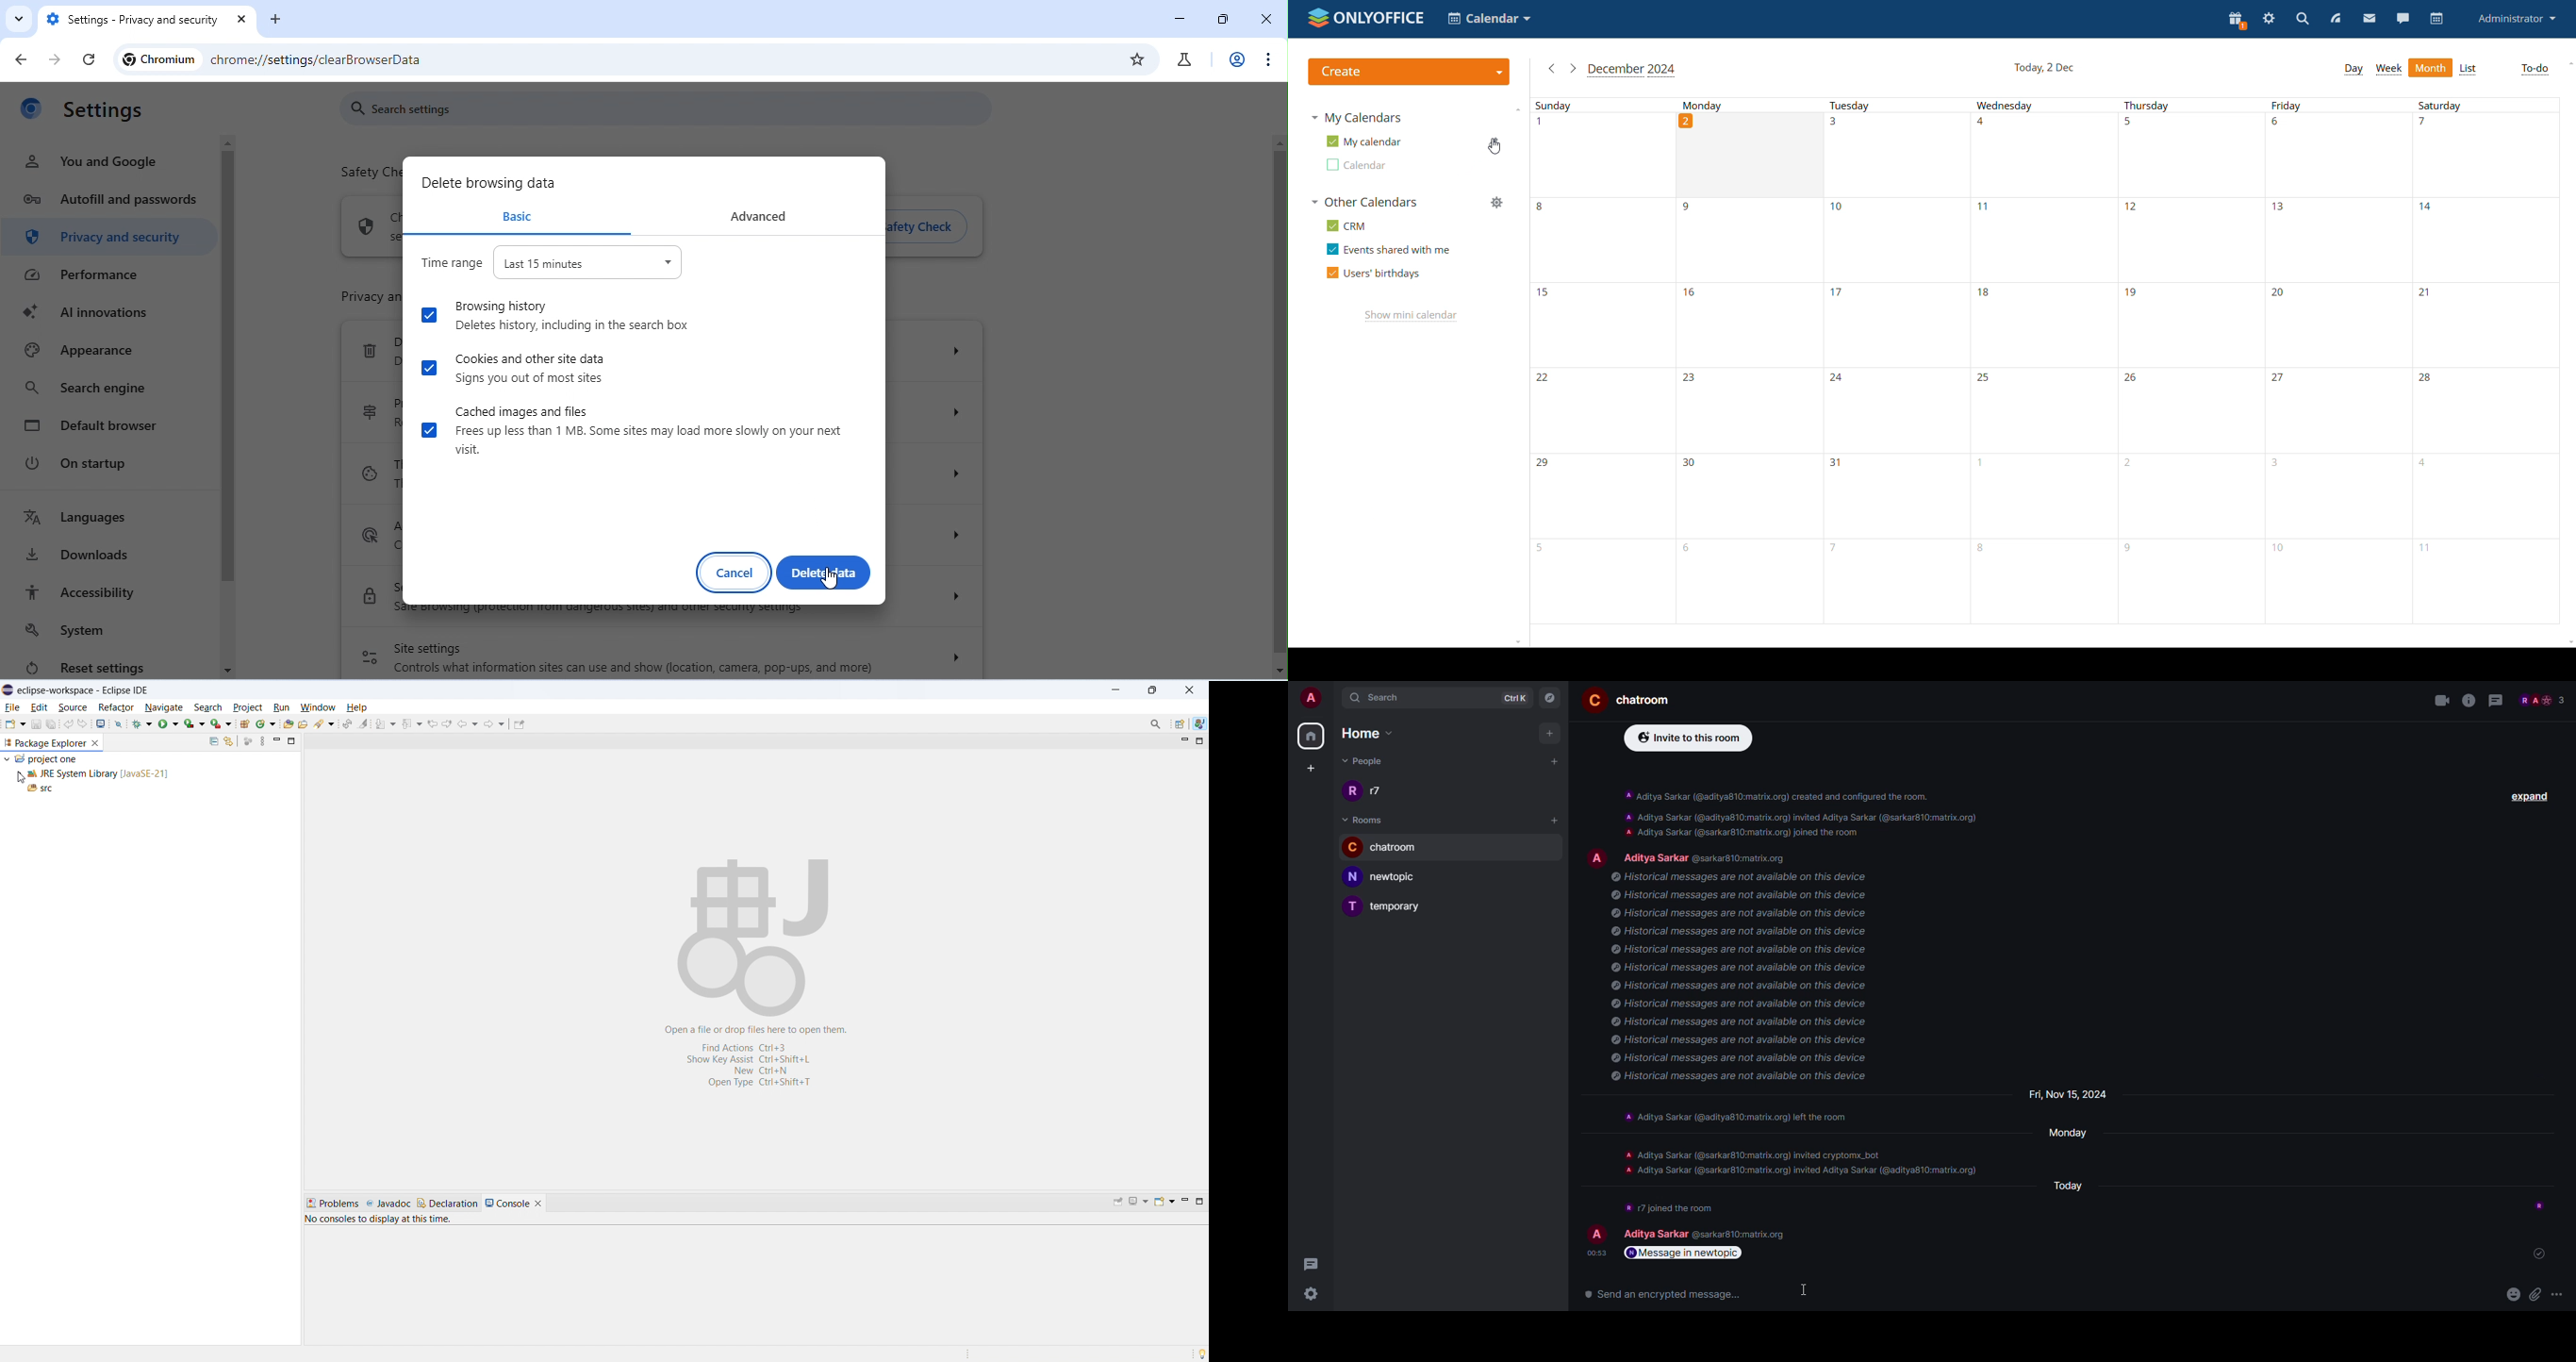 The image size is (2576, 1372). What do you see at coordinates (2369, 20) in the screenshot?
I see `mail` at bounding box center [2369, 20].